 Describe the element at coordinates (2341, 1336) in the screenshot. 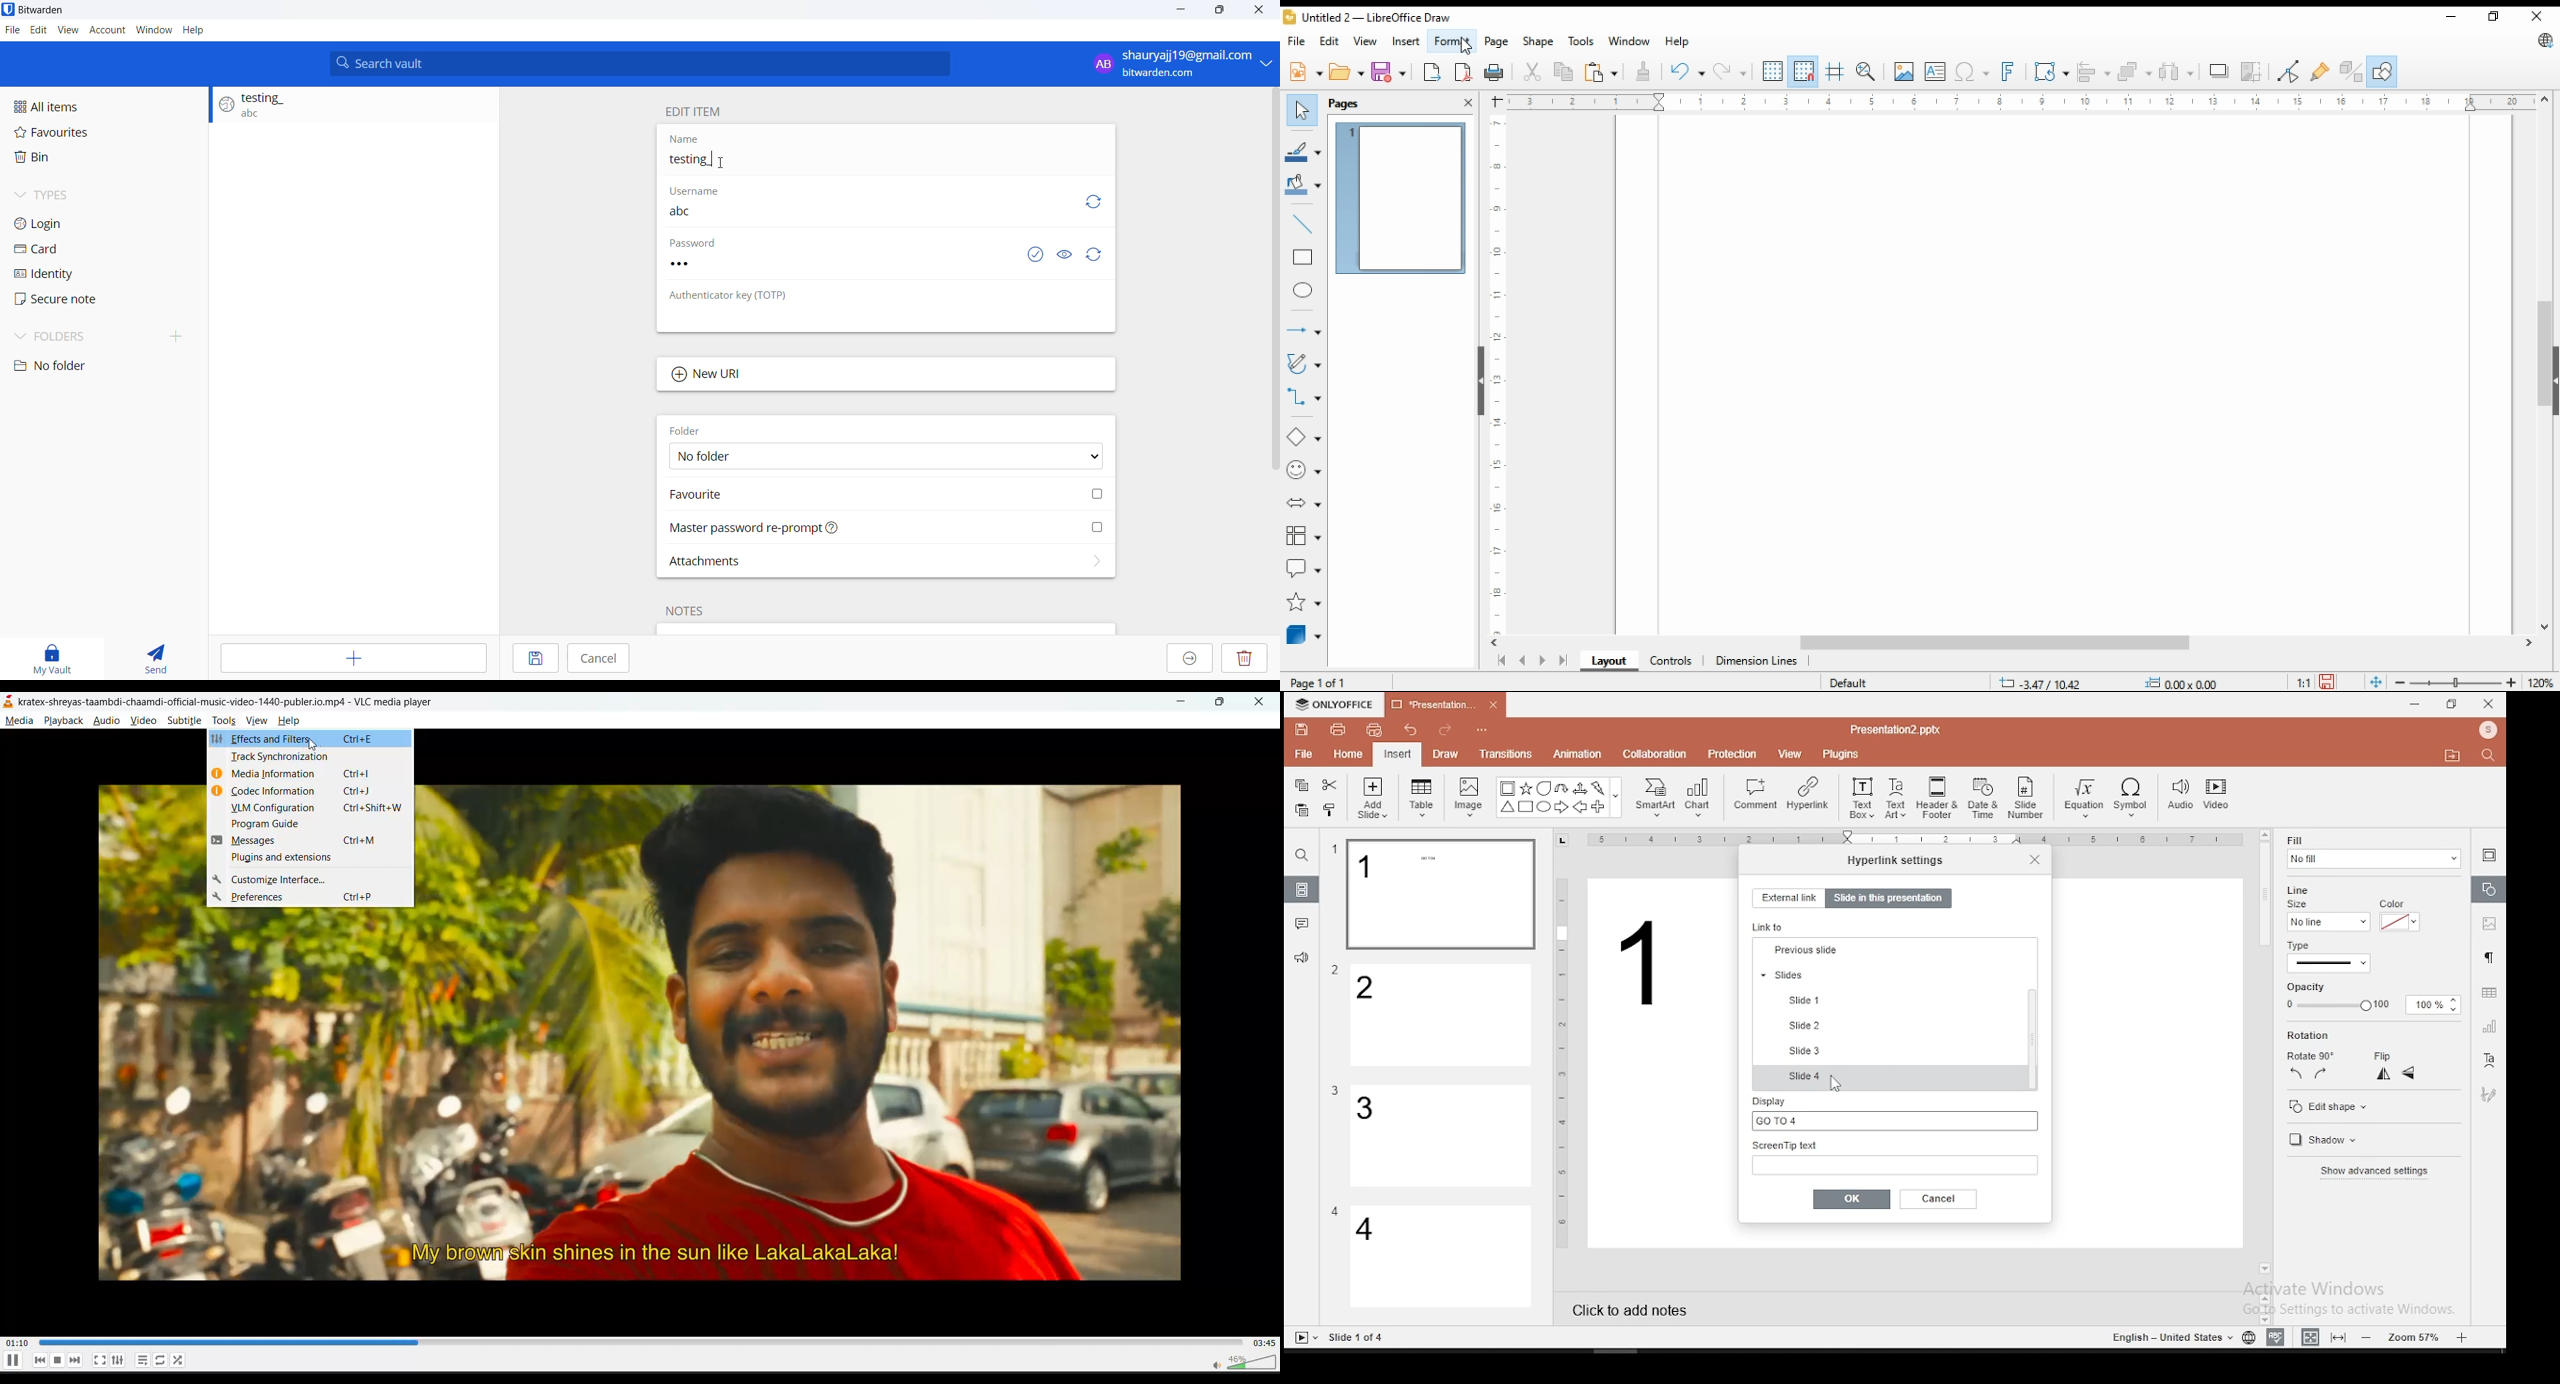

I see `fit to slide` at that location.